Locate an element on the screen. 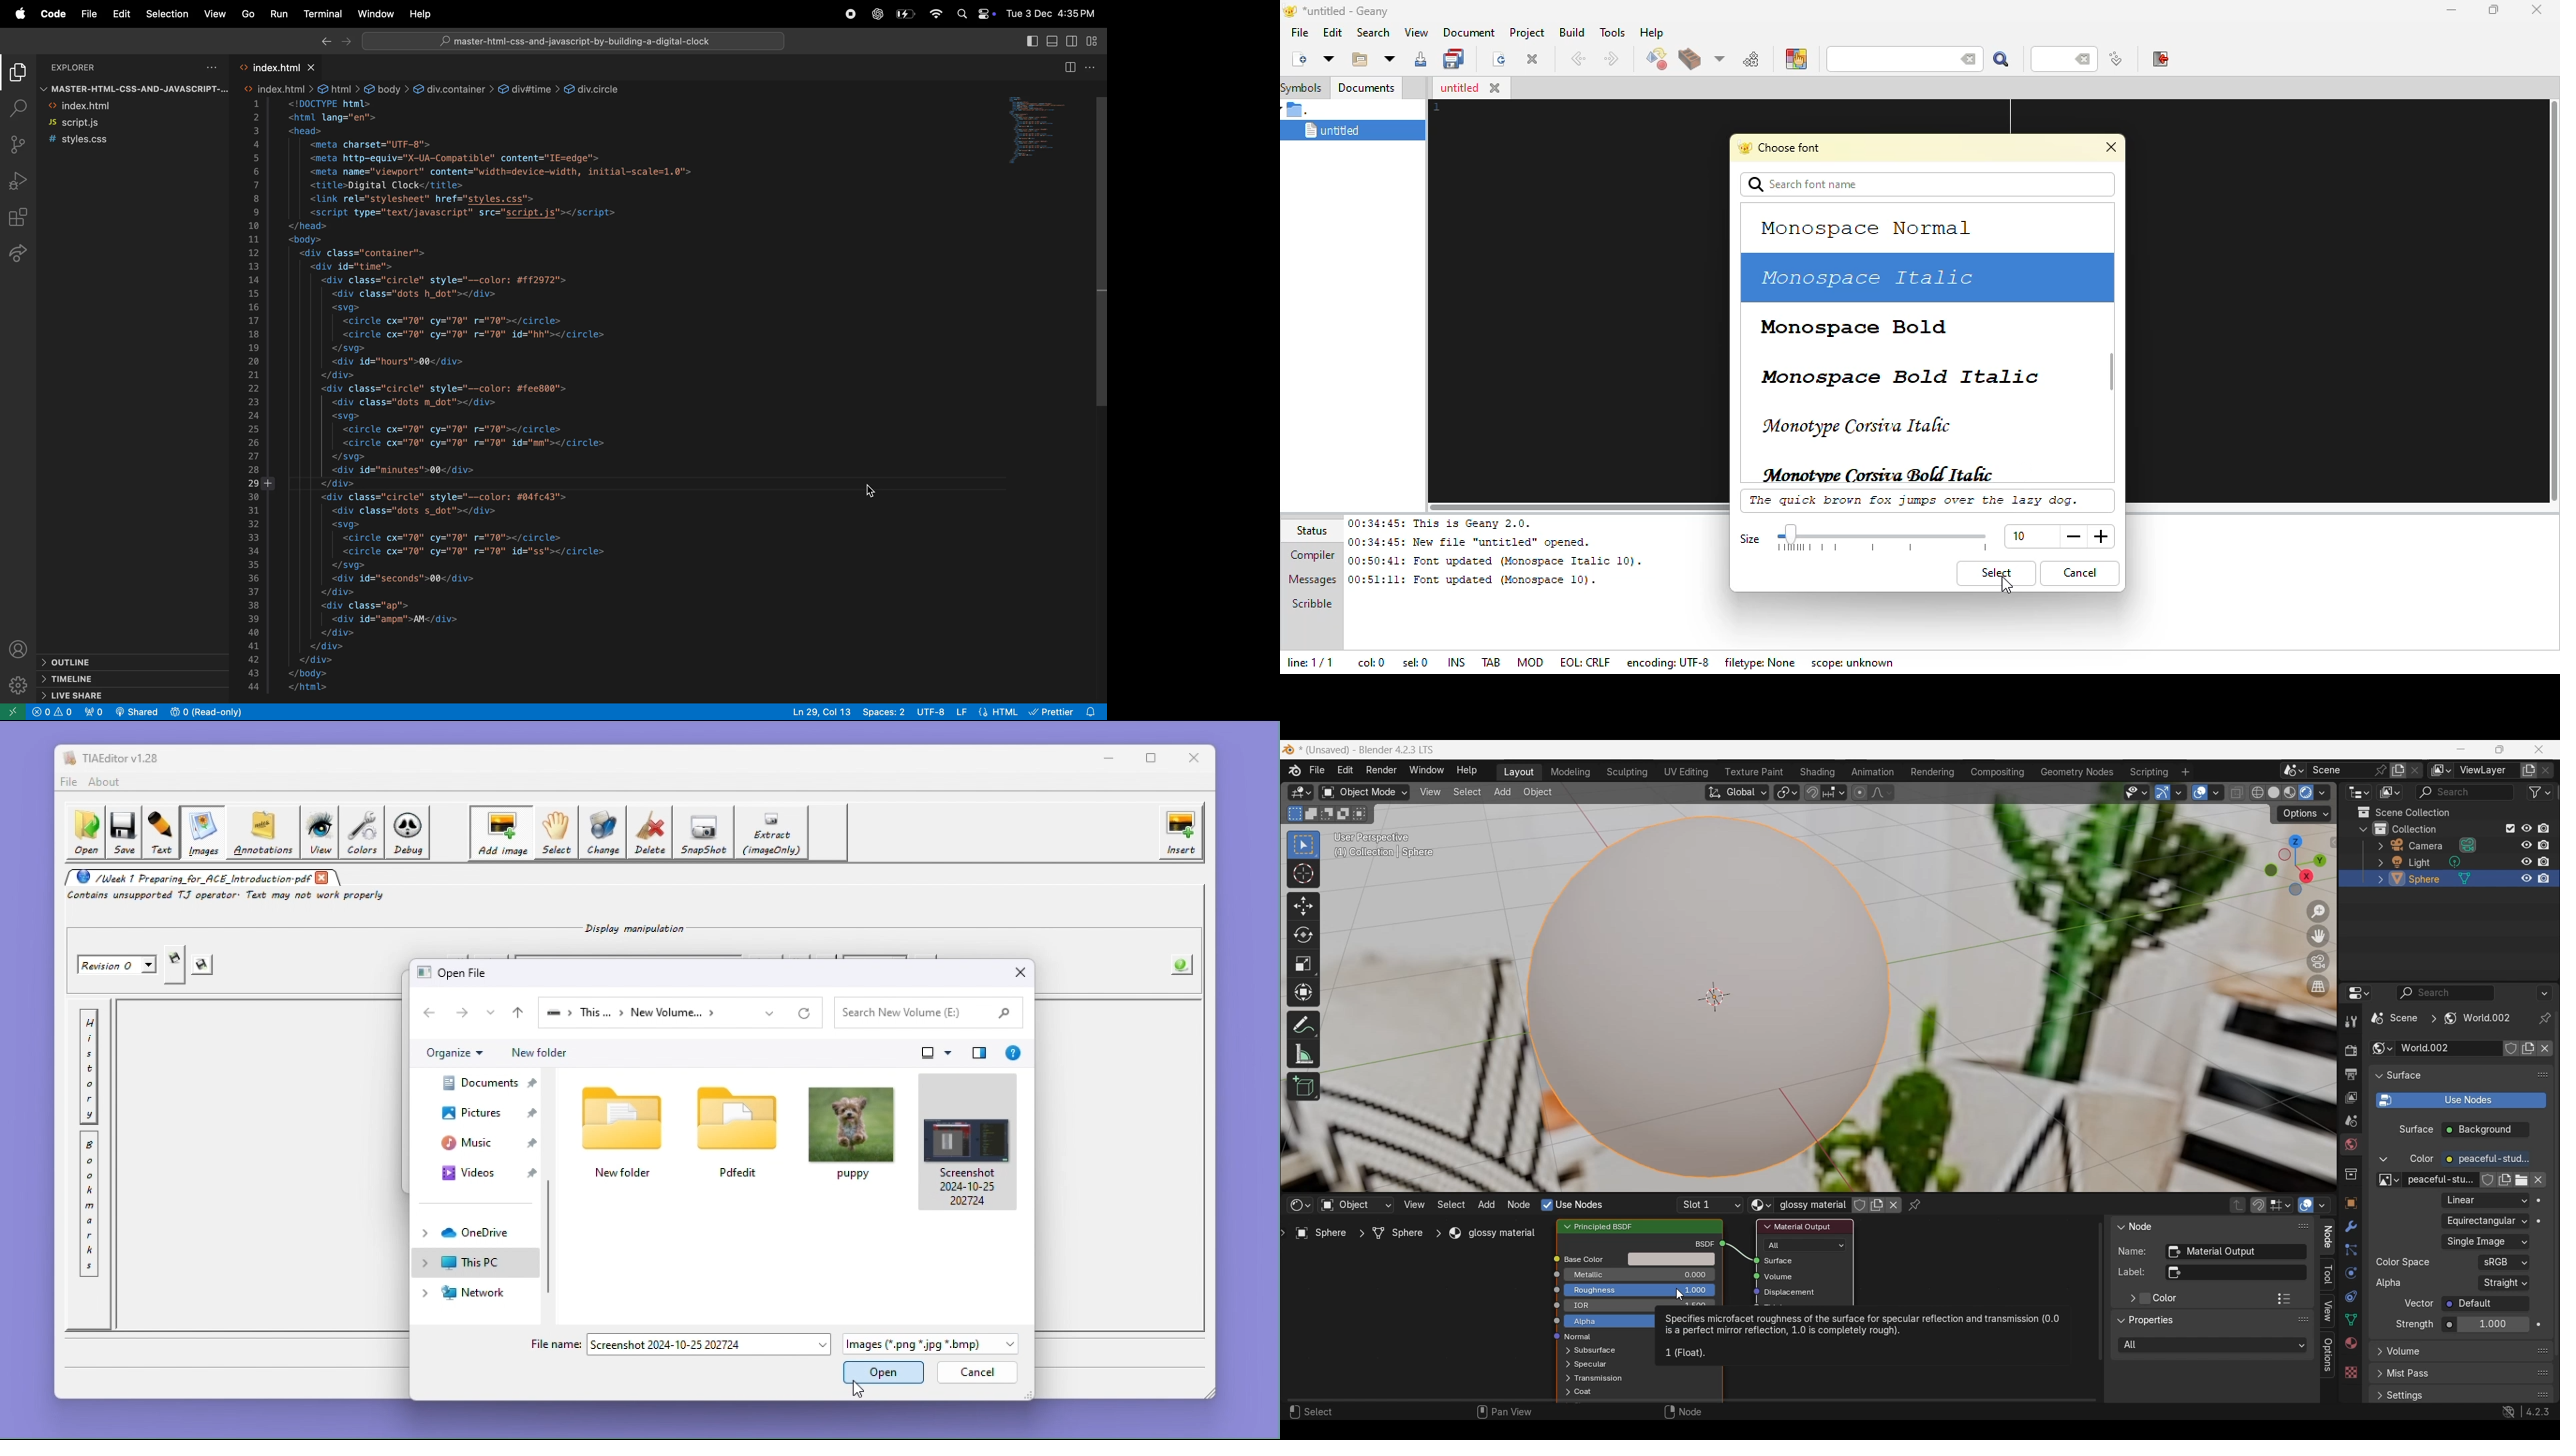 The height and width of the screenshot is (1456, 2576). Unlink data block is located at coordinates (2538, 1180).